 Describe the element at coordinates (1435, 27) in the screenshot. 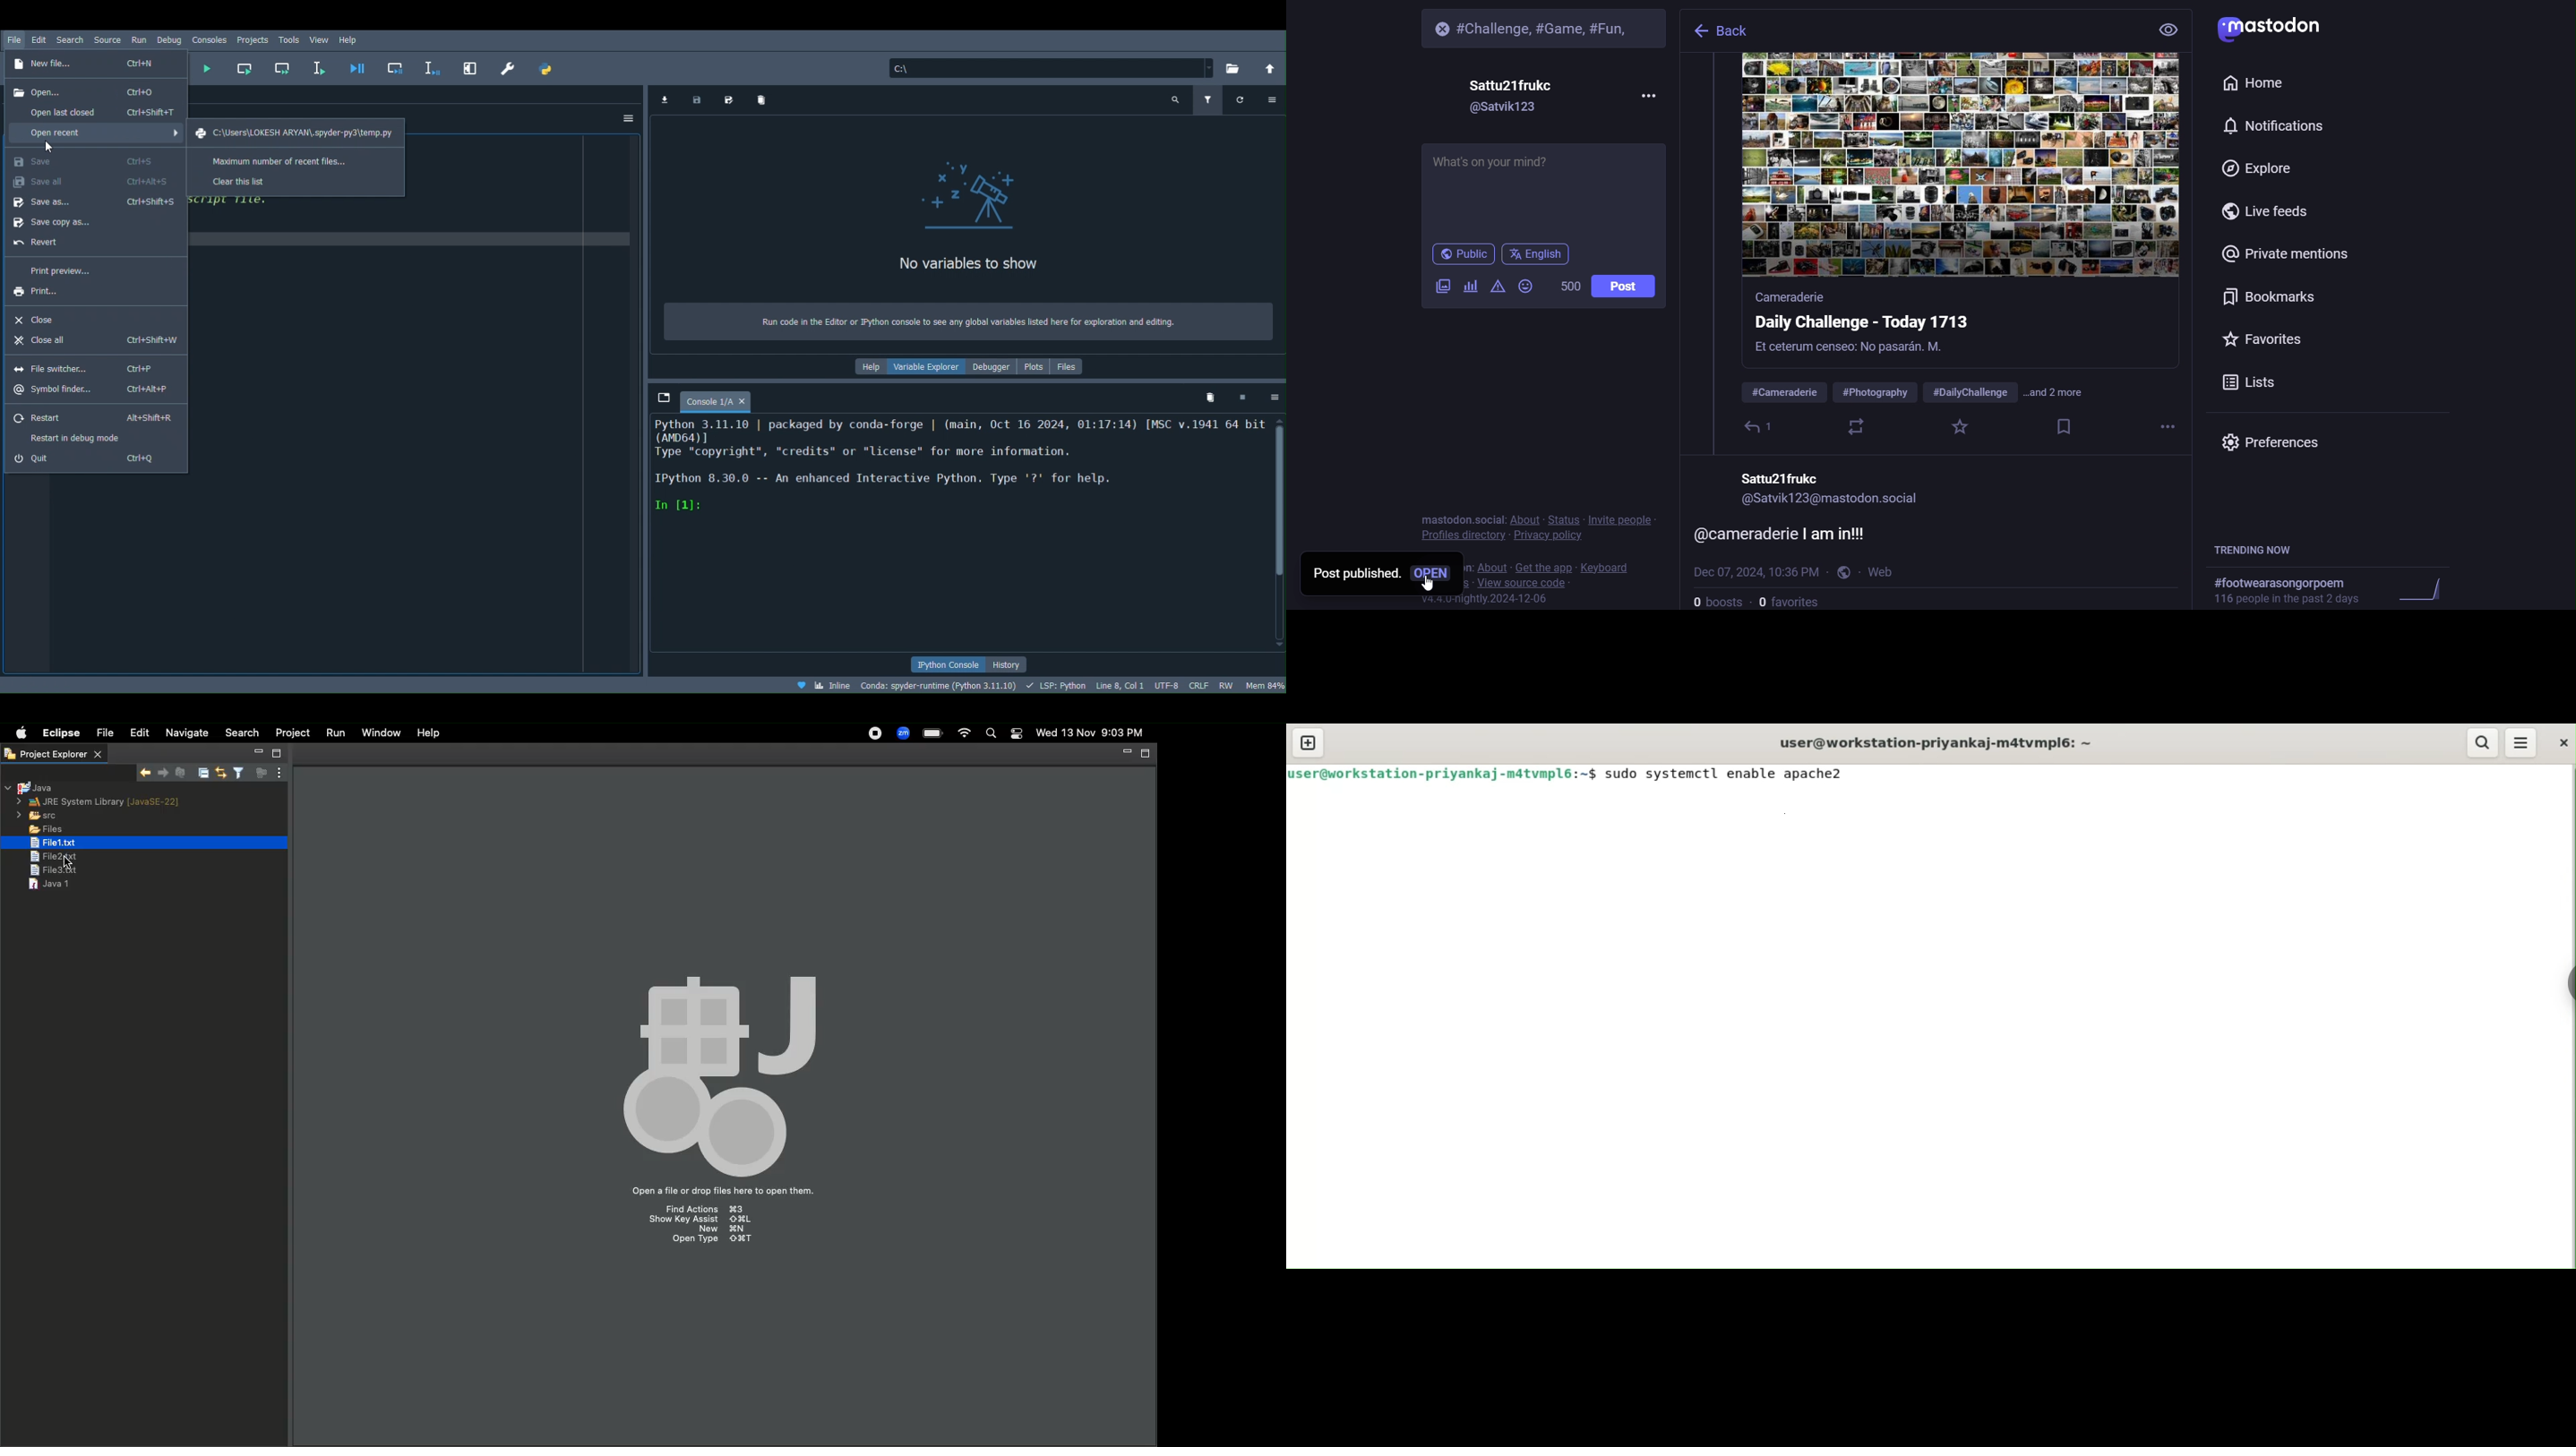

I see `close` at that location.